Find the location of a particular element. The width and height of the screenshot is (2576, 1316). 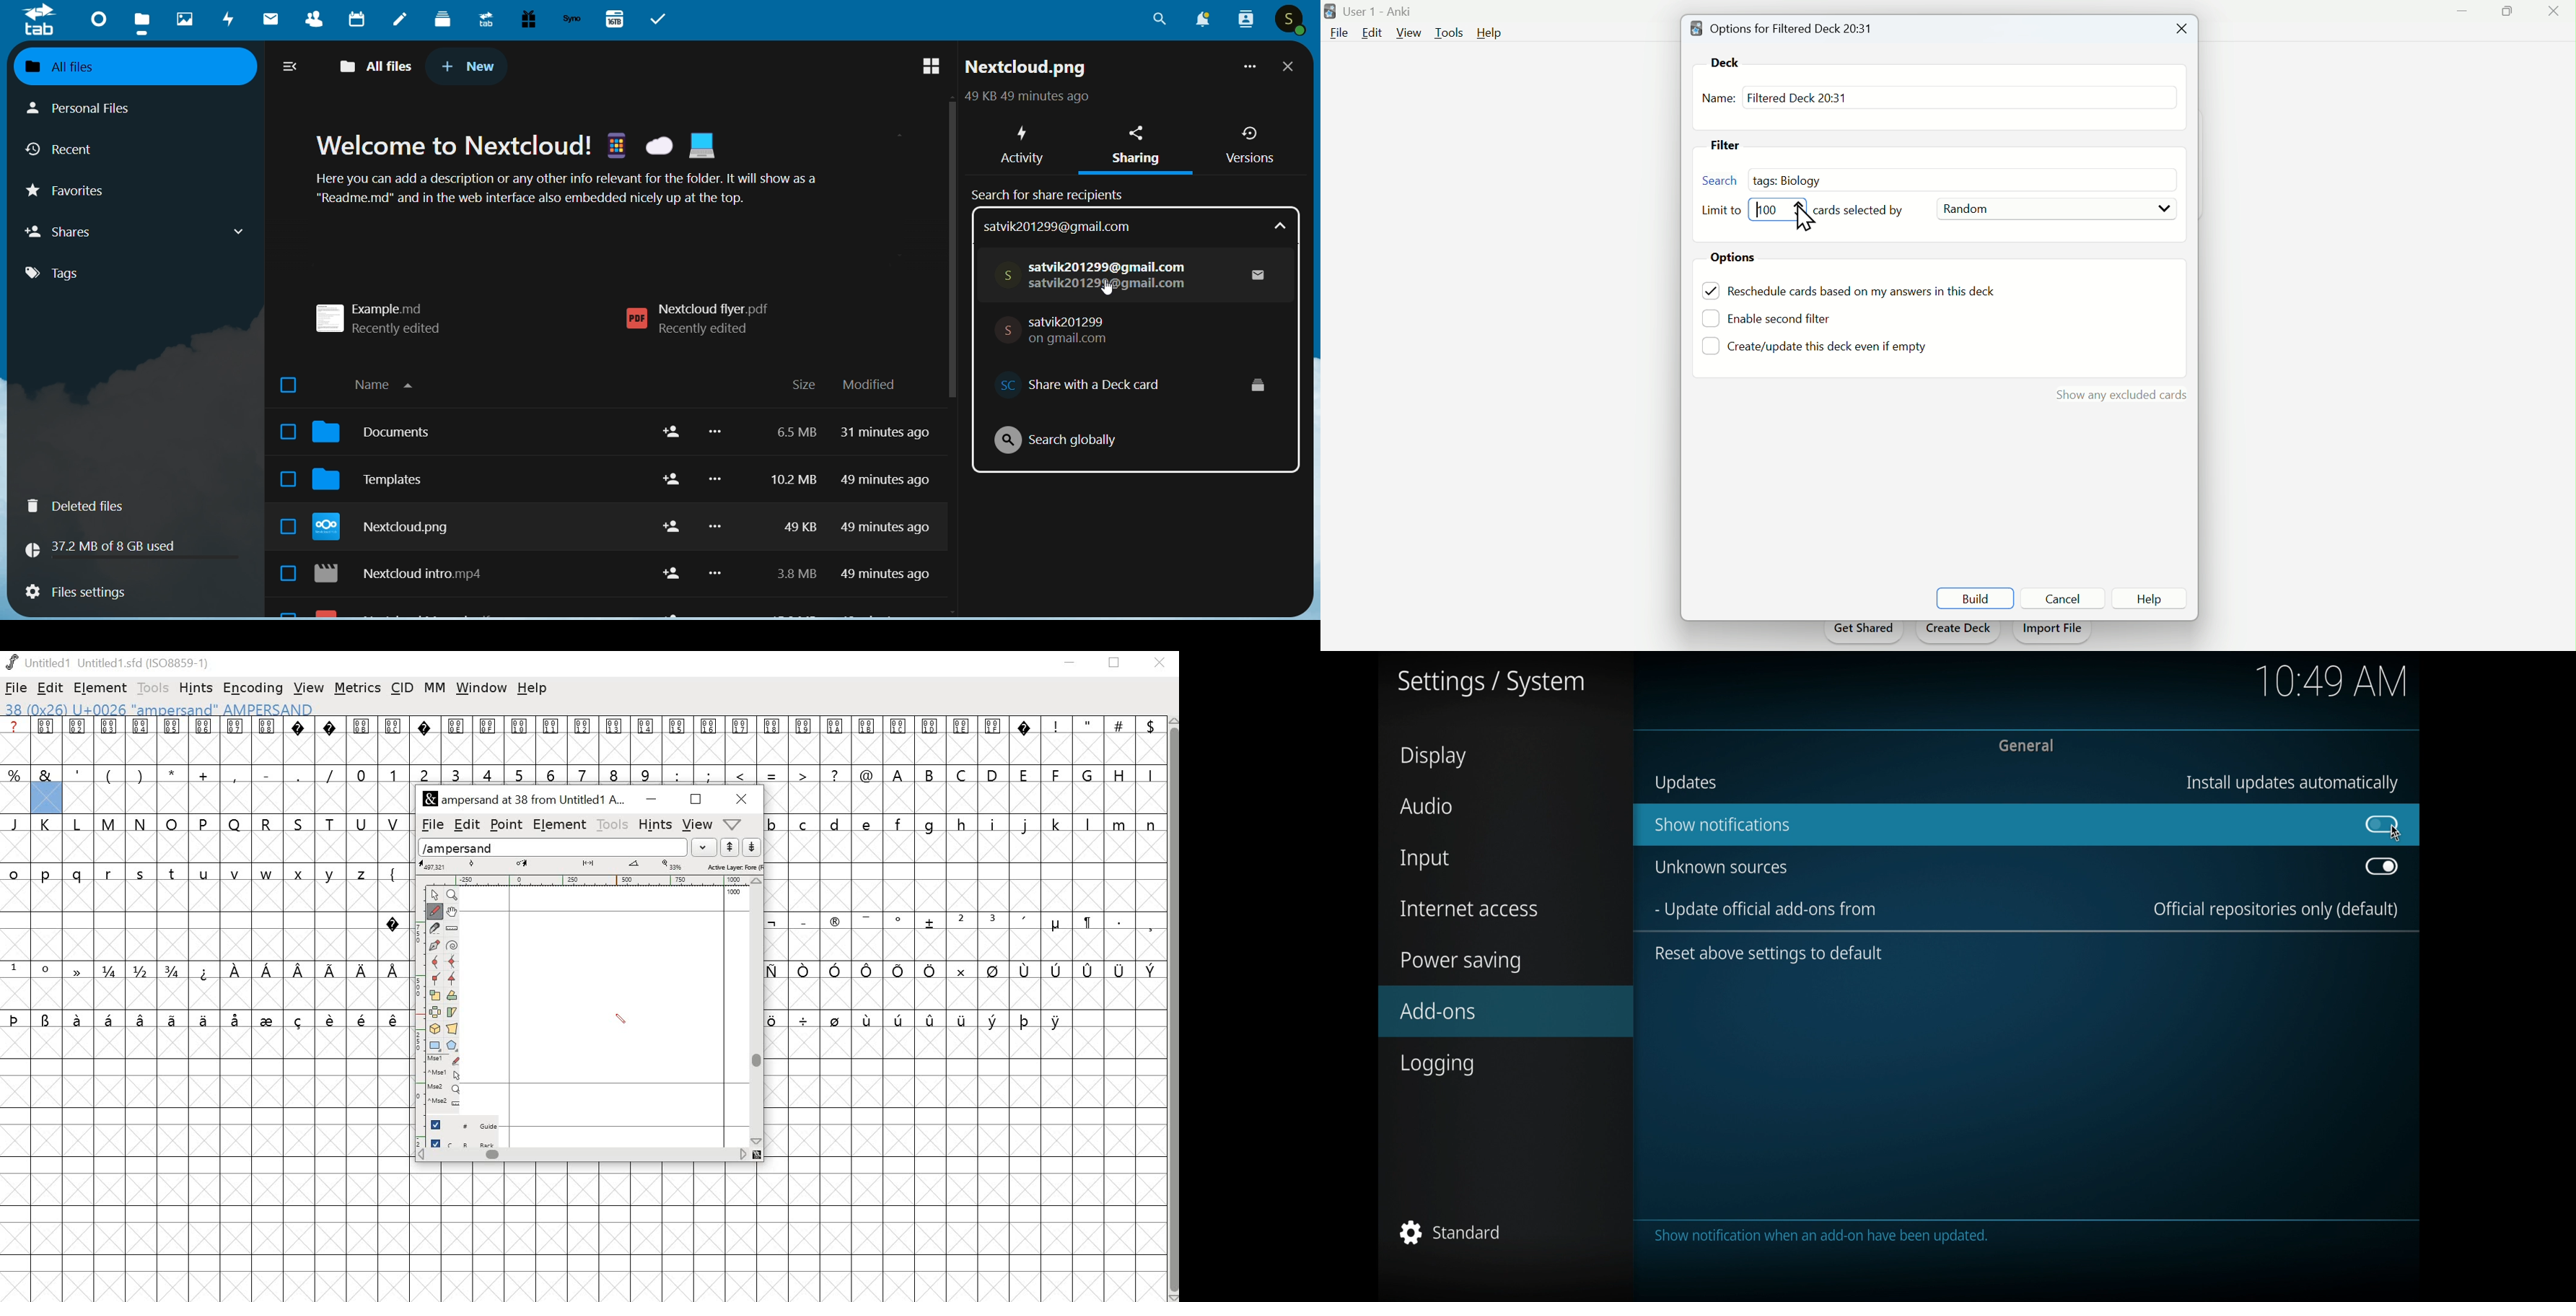

h is located at coordinates (962, 823).